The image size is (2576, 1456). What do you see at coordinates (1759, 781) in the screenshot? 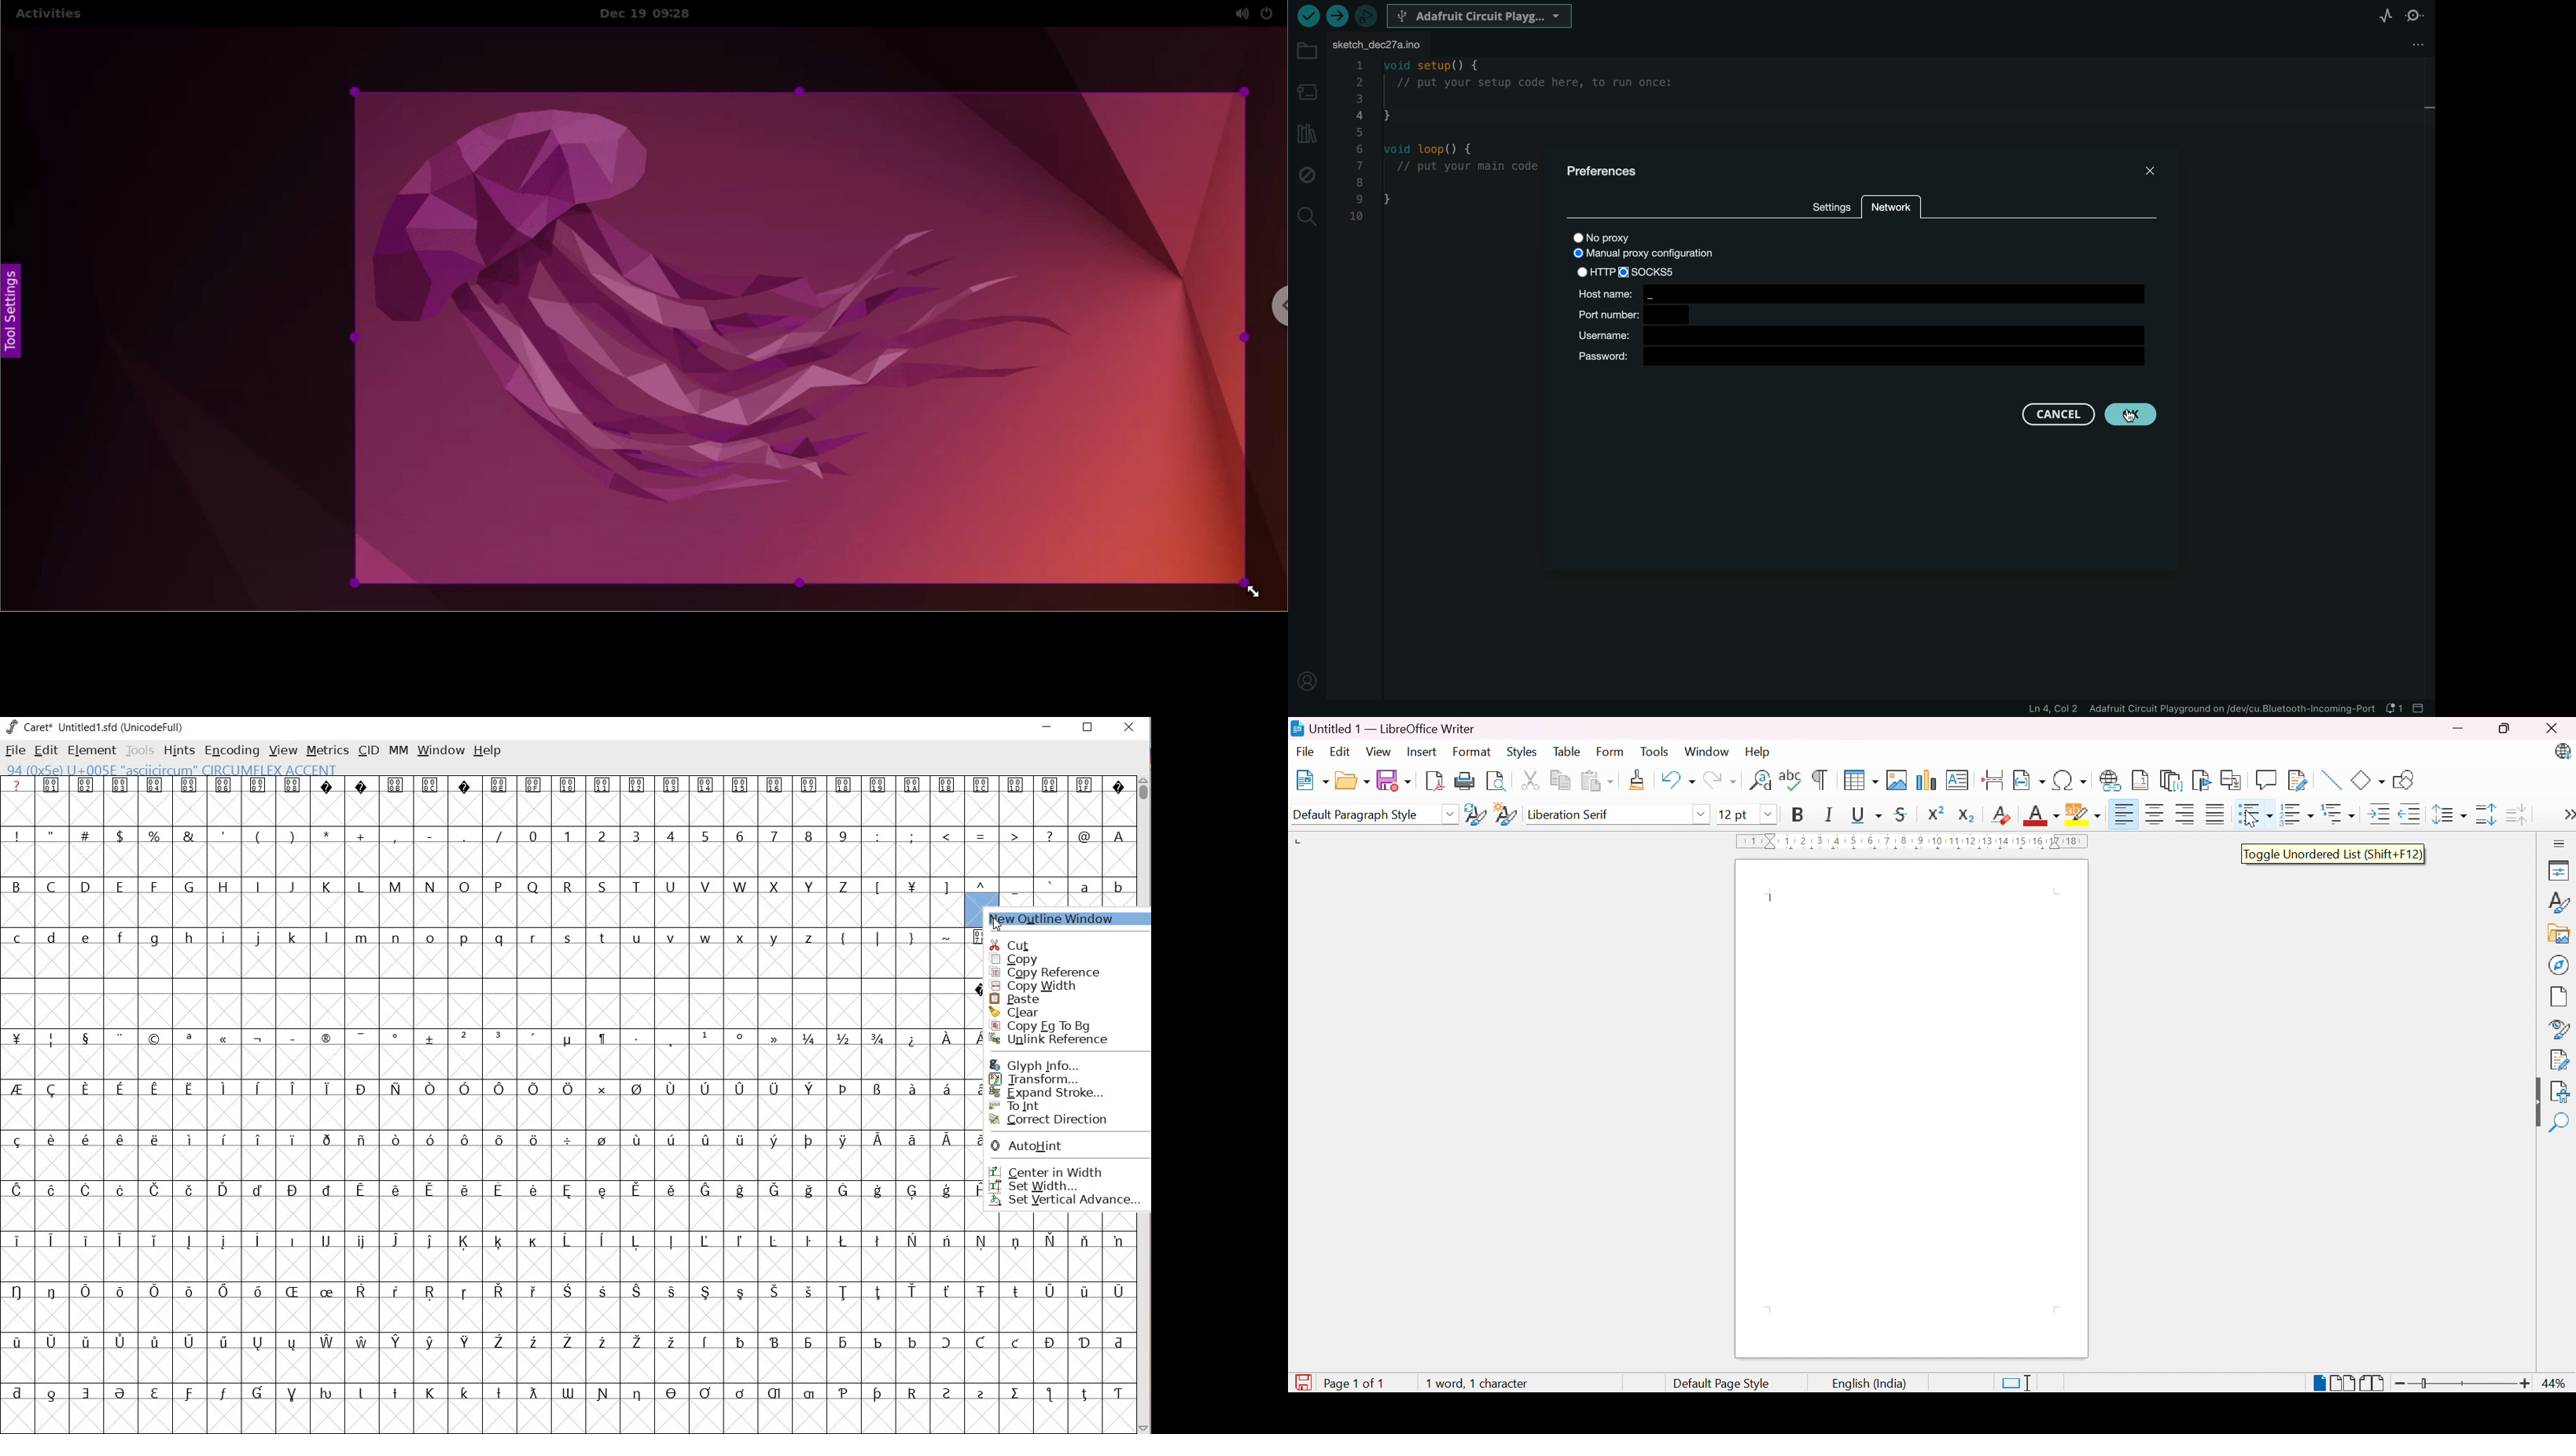
I see `Find and replace` at bounding box center [1759, 781].